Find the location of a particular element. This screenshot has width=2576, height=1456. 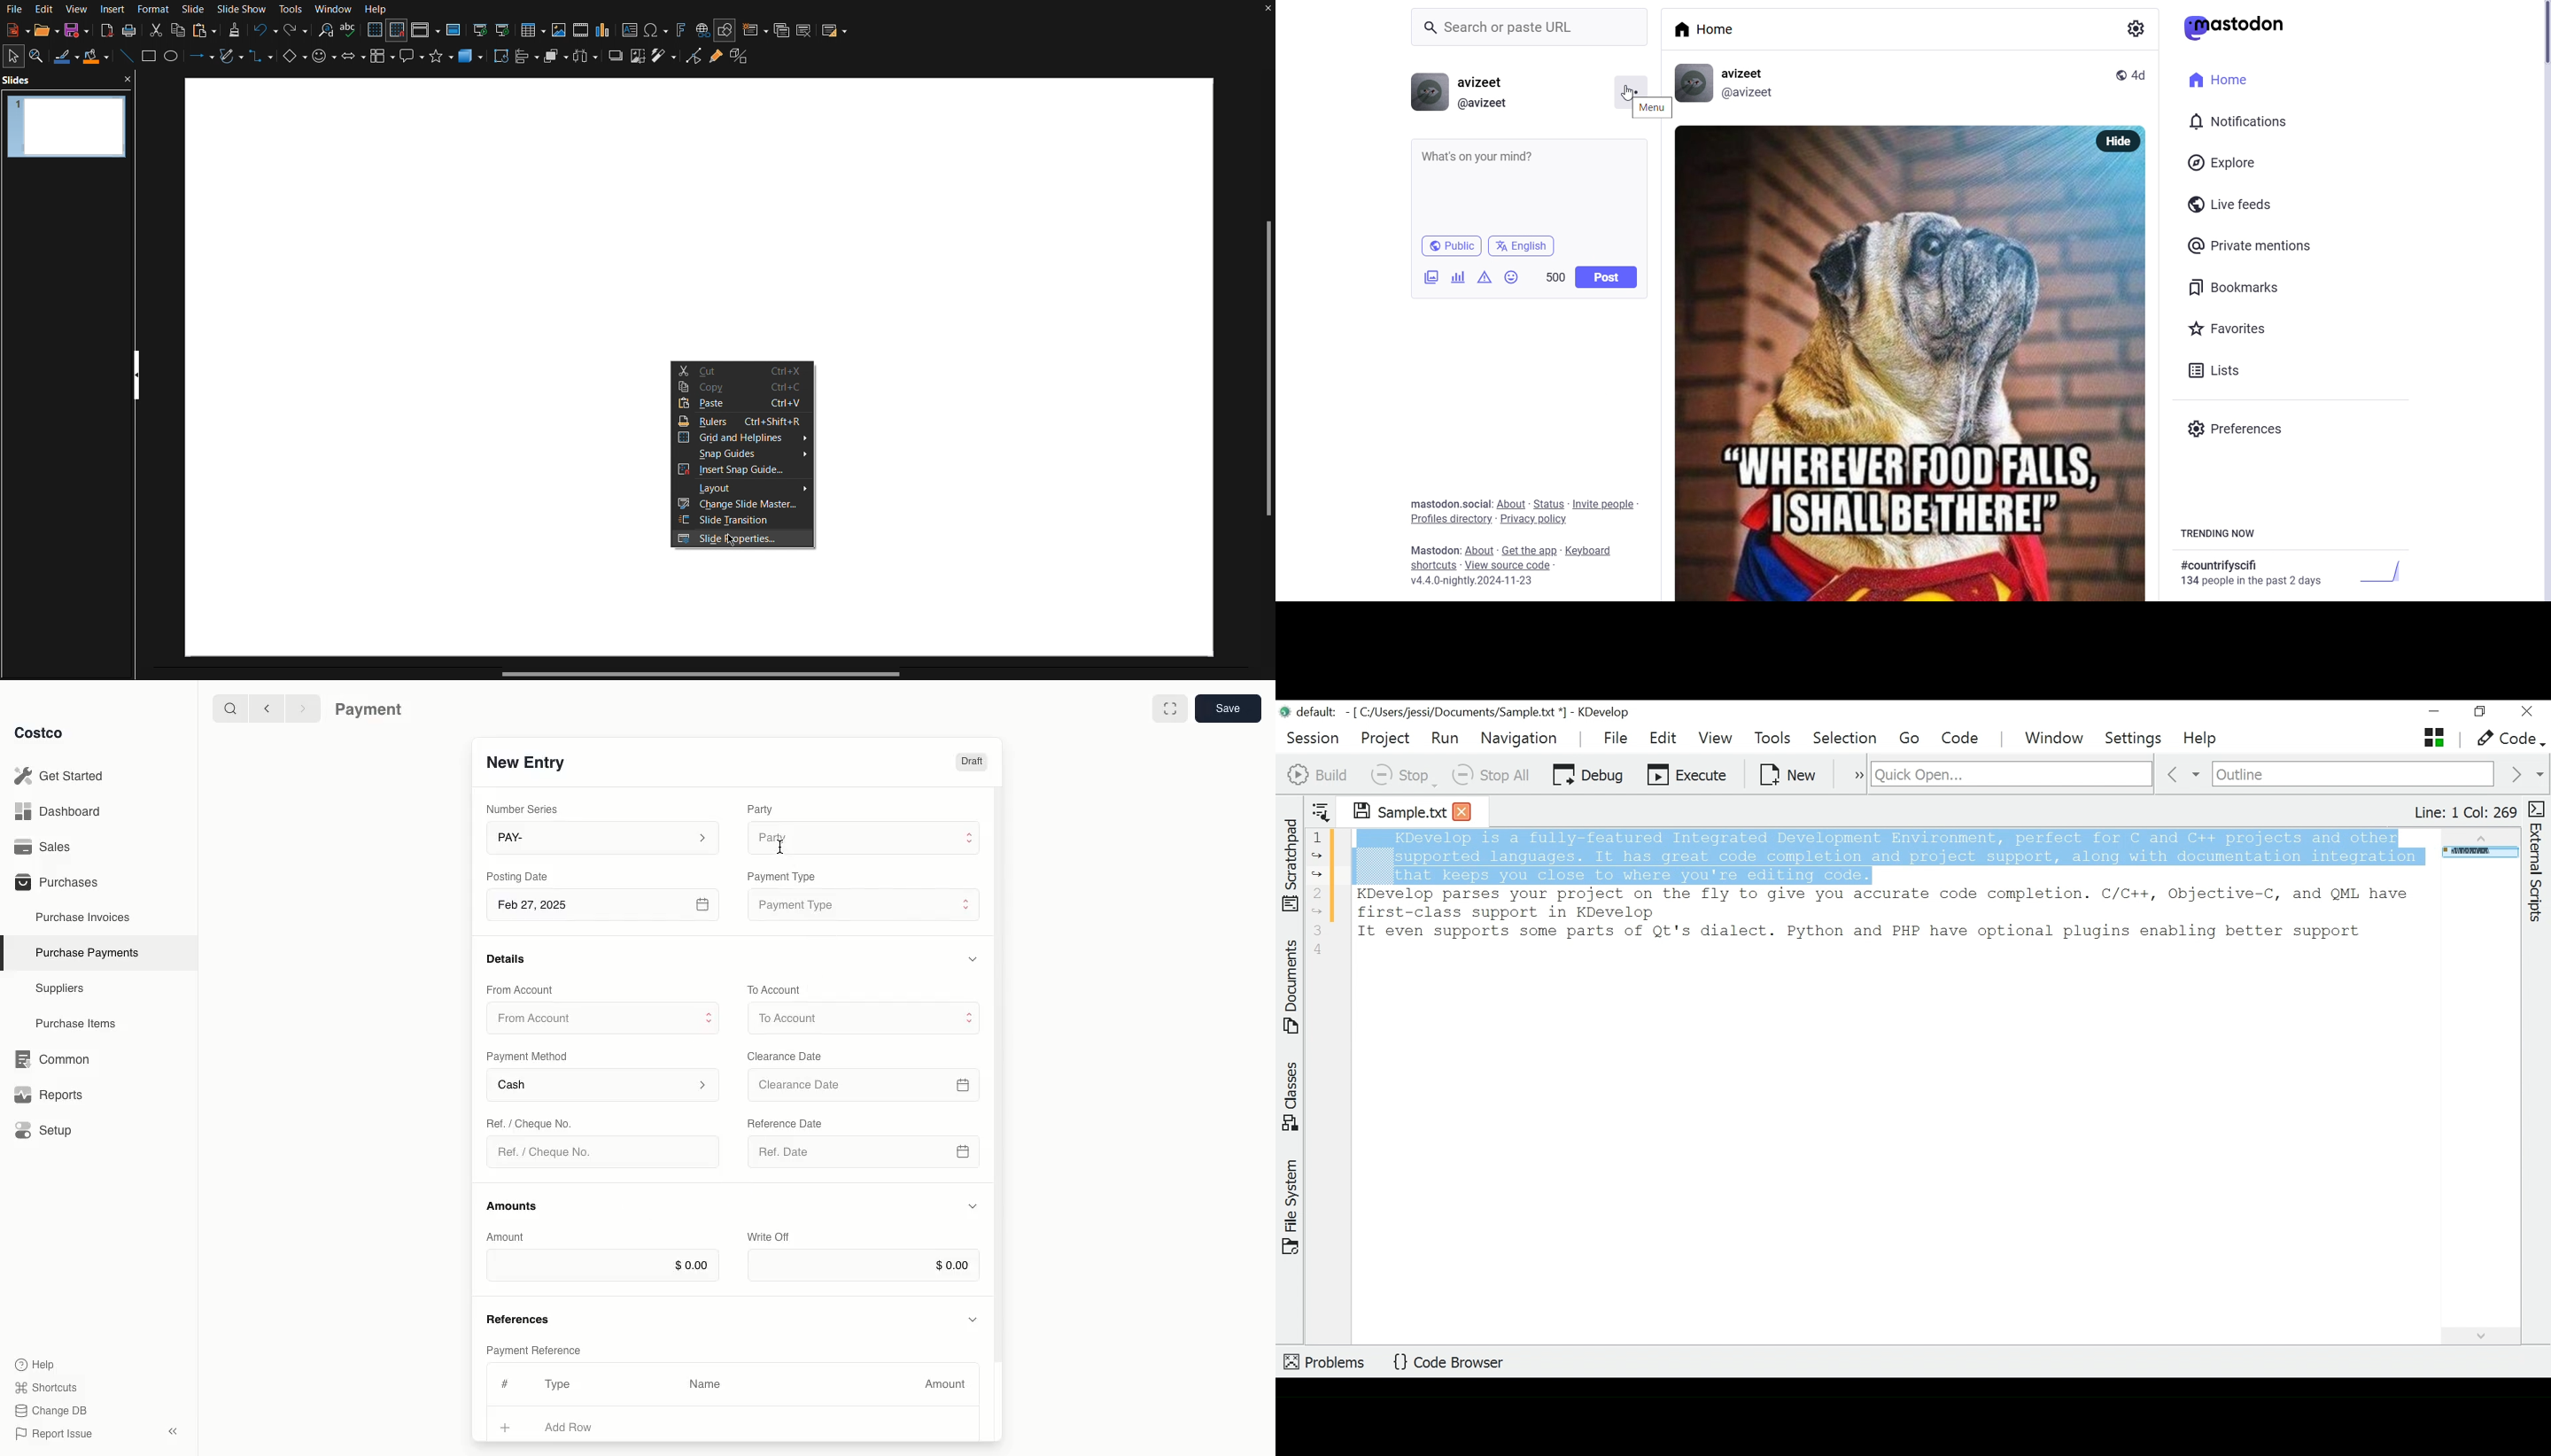

File is located at coordinates (1618, 737).